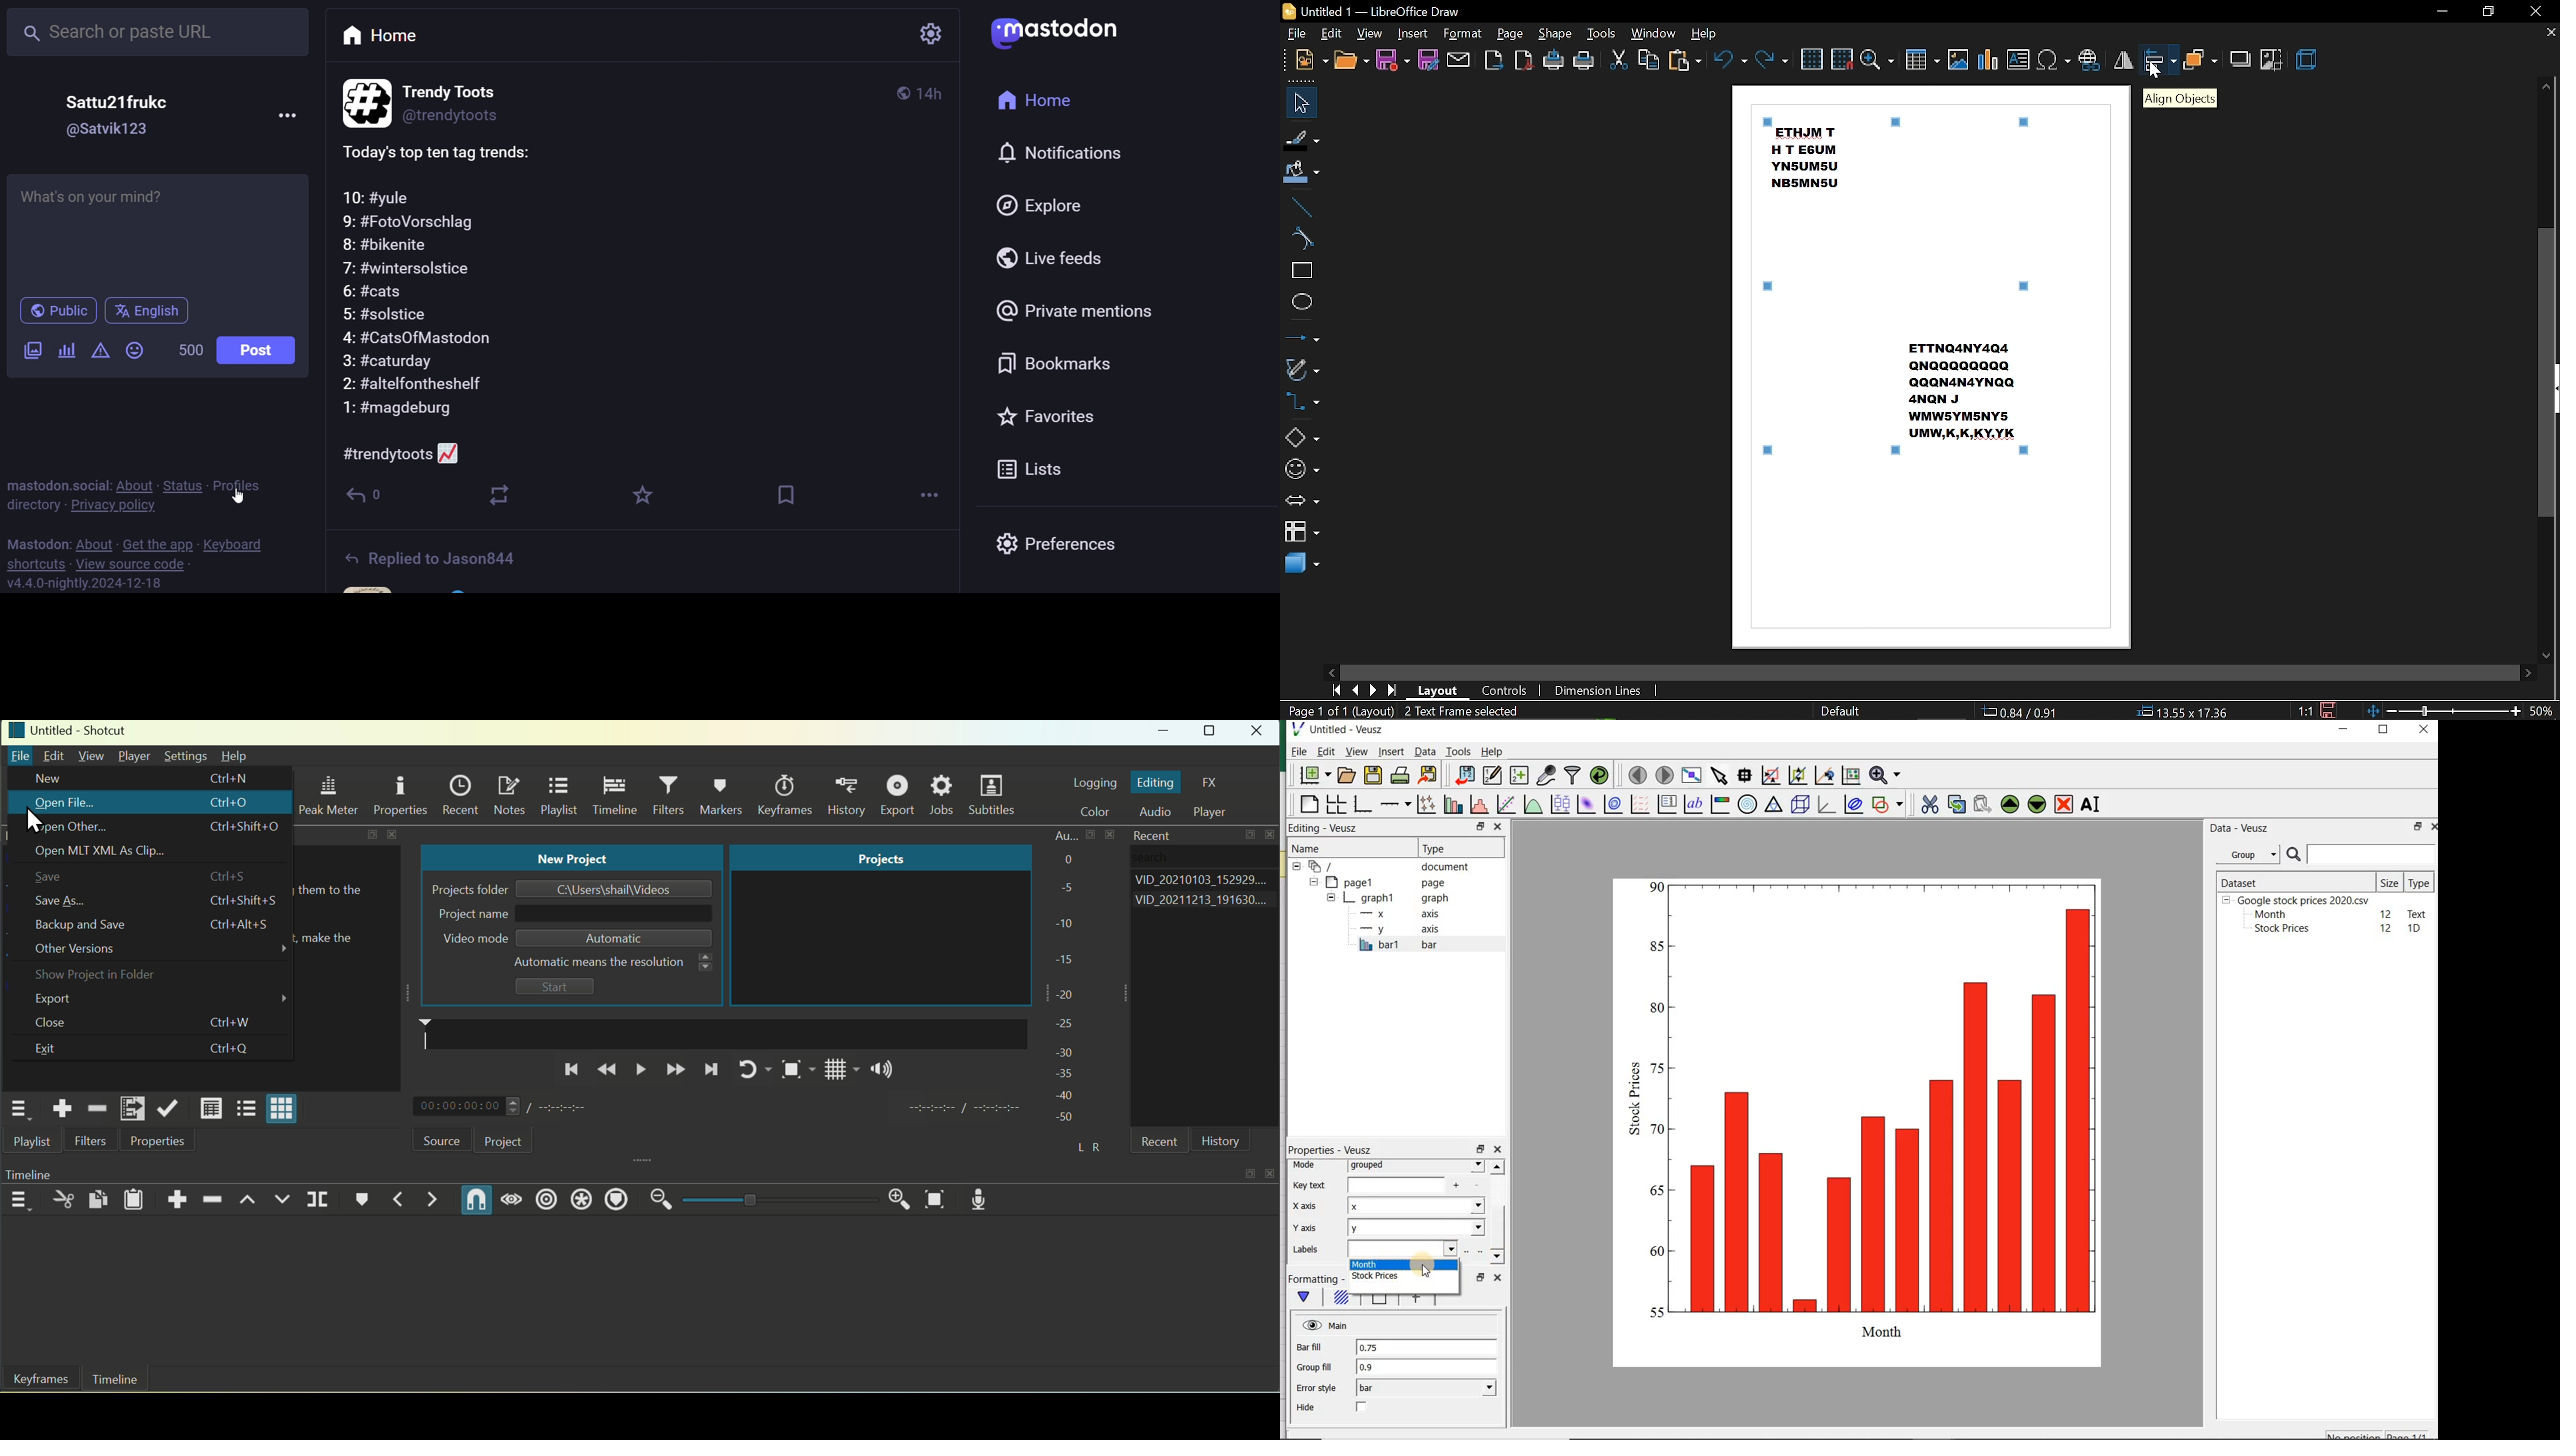 The height and width of the screenshot is (1456, 2576). What do you see at coordinates (1163, 1143) in the screenshot?
I see `Recent` at bounding box center [1163, 1143].